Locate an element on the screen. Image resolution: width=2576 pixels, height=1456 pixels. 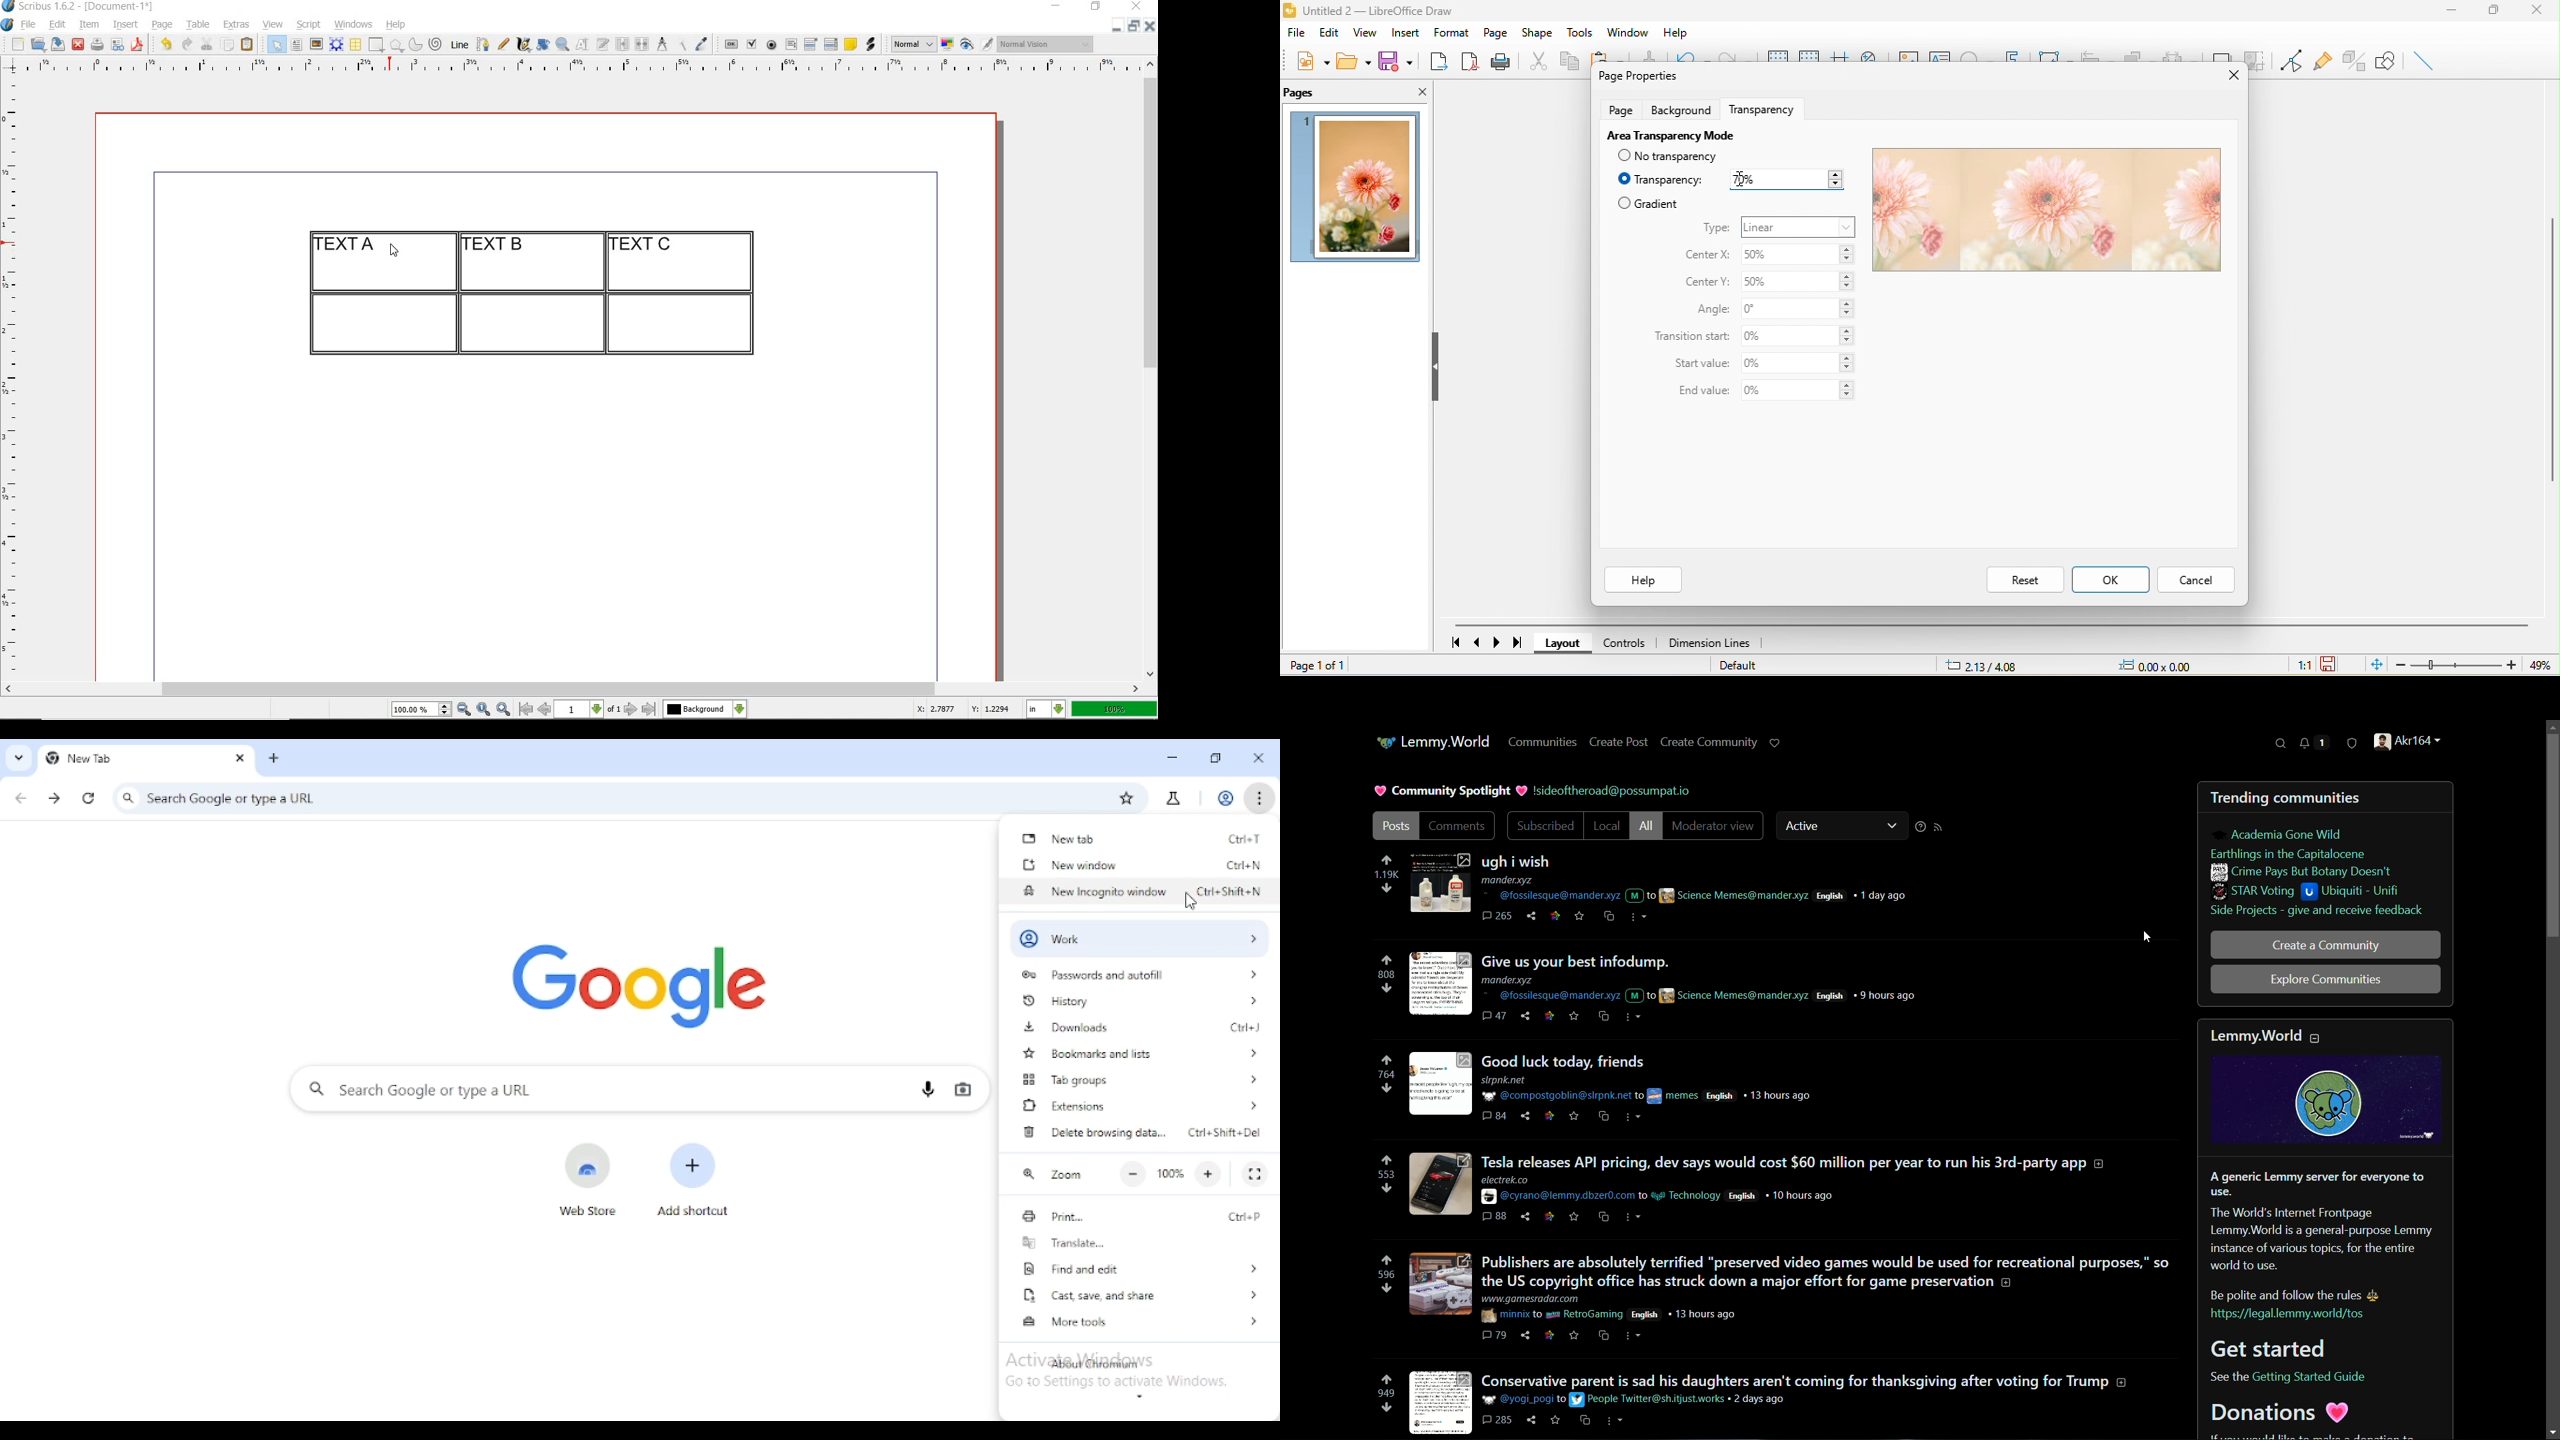
close is located at coordinates (78, 45).